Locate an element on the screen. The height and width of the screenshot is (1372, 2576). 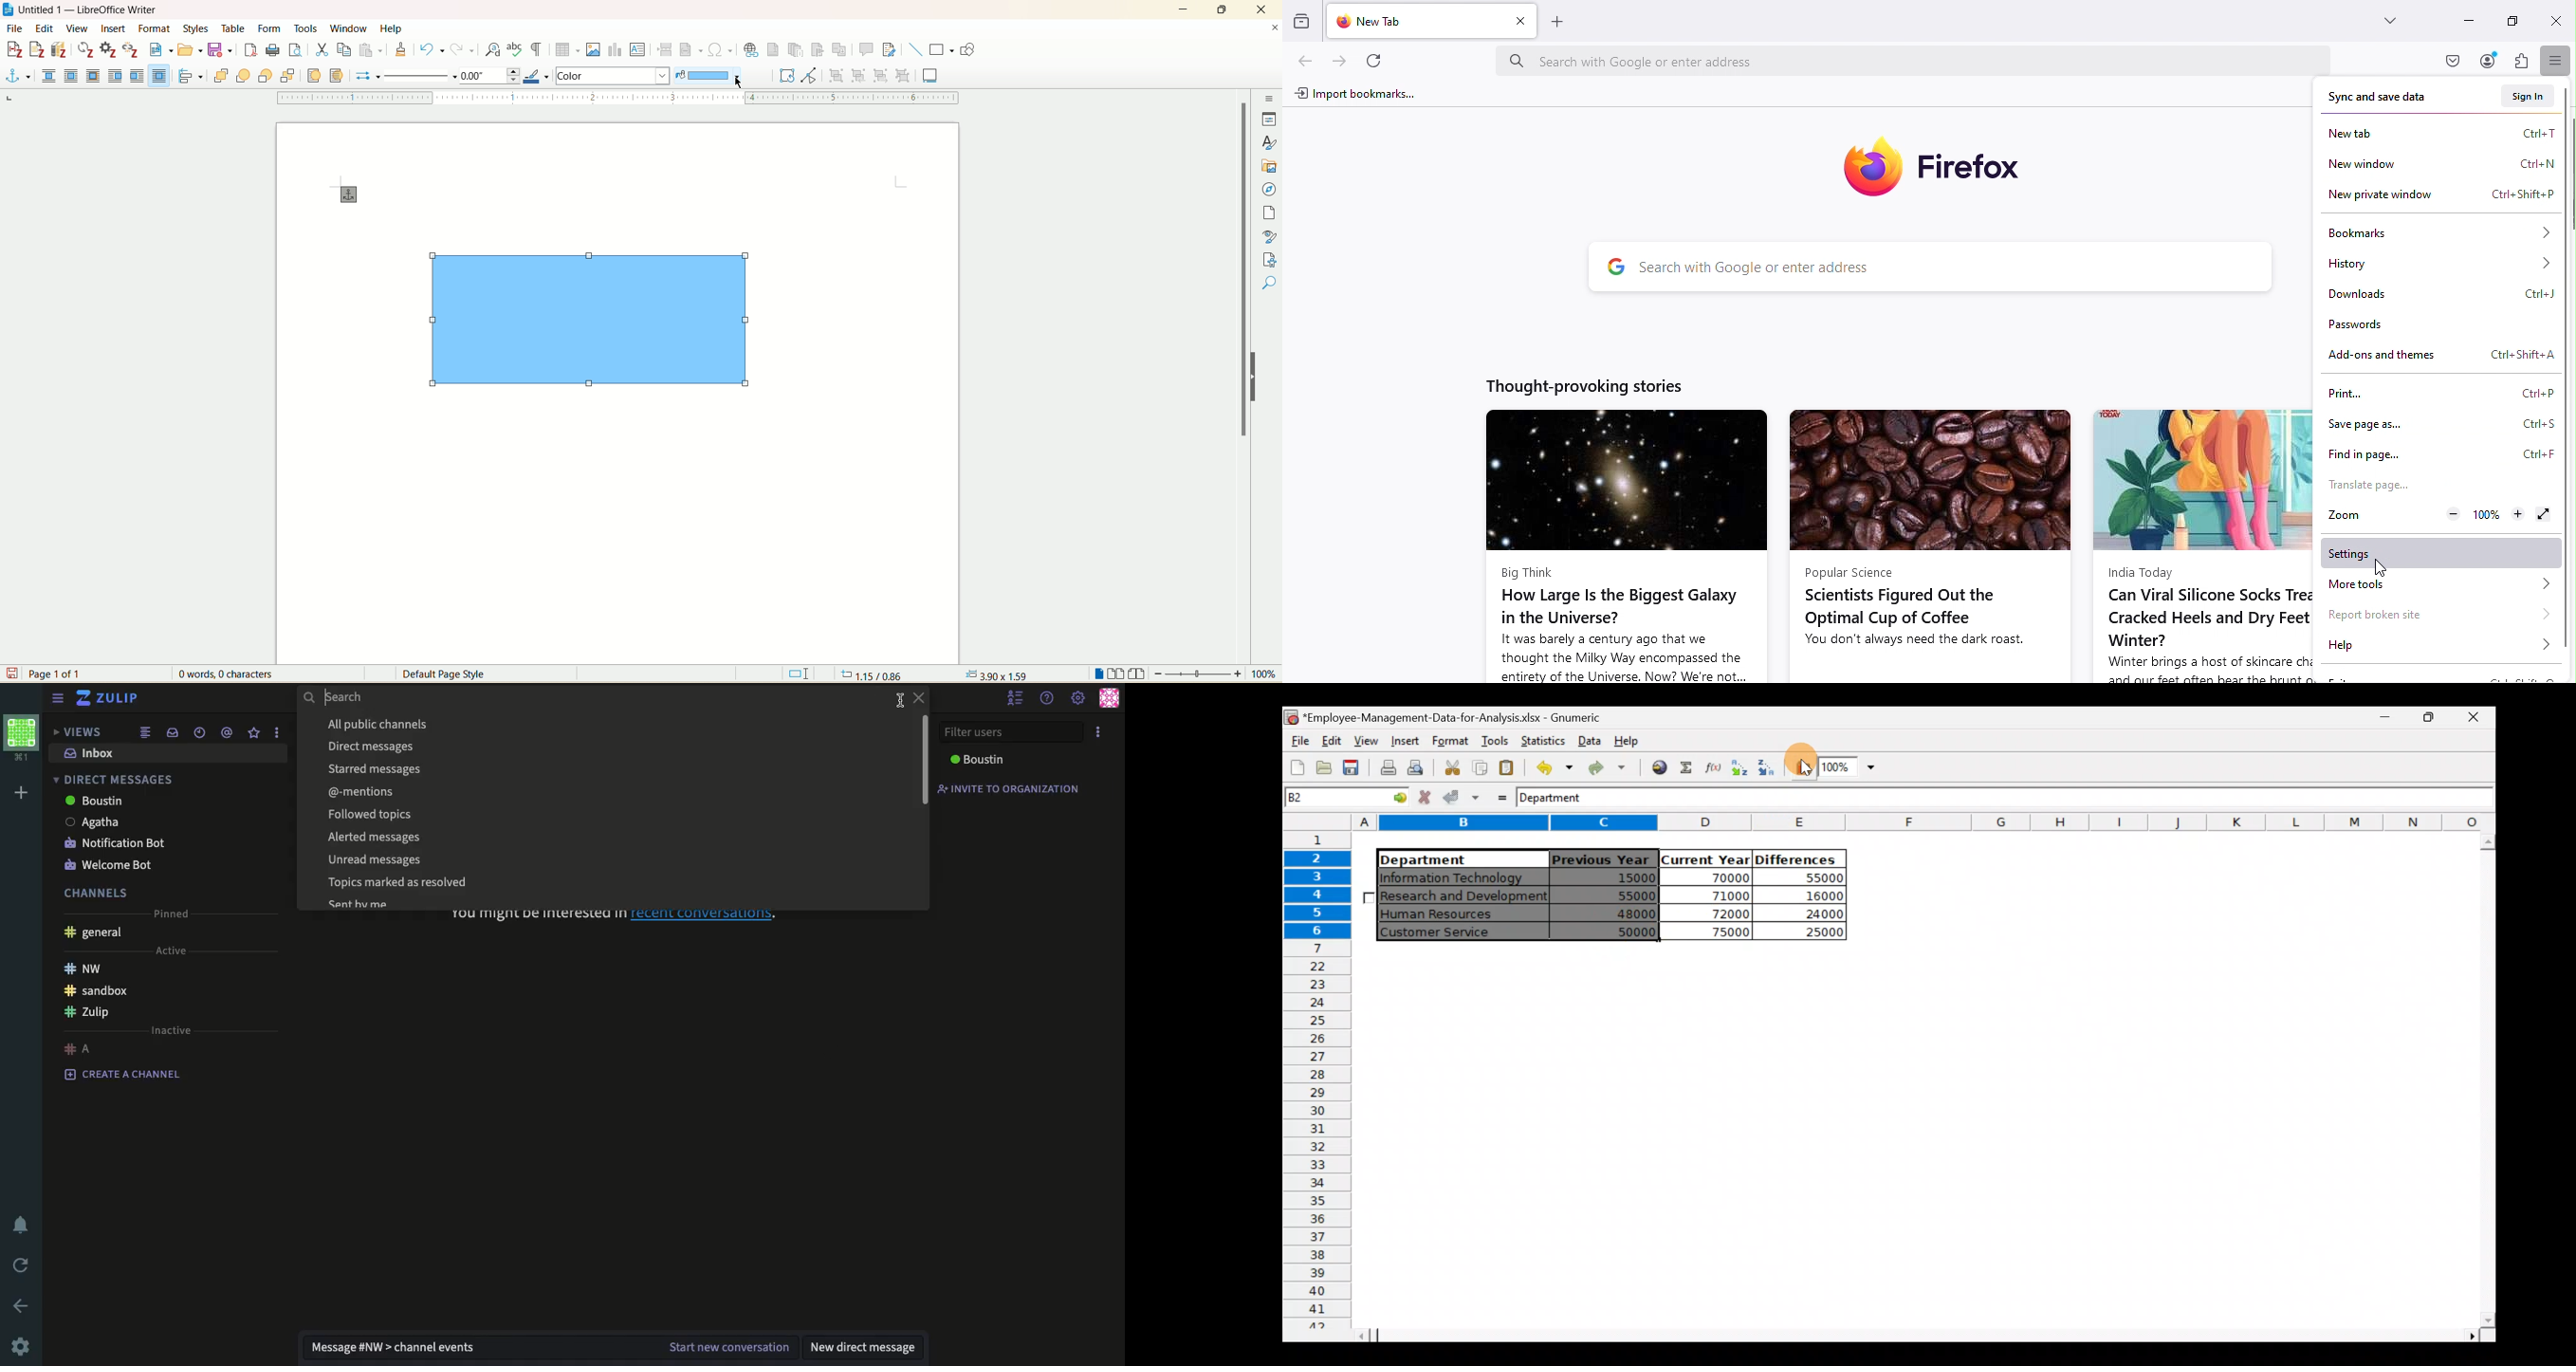
Address bar is located at coordinates (1909, 62).